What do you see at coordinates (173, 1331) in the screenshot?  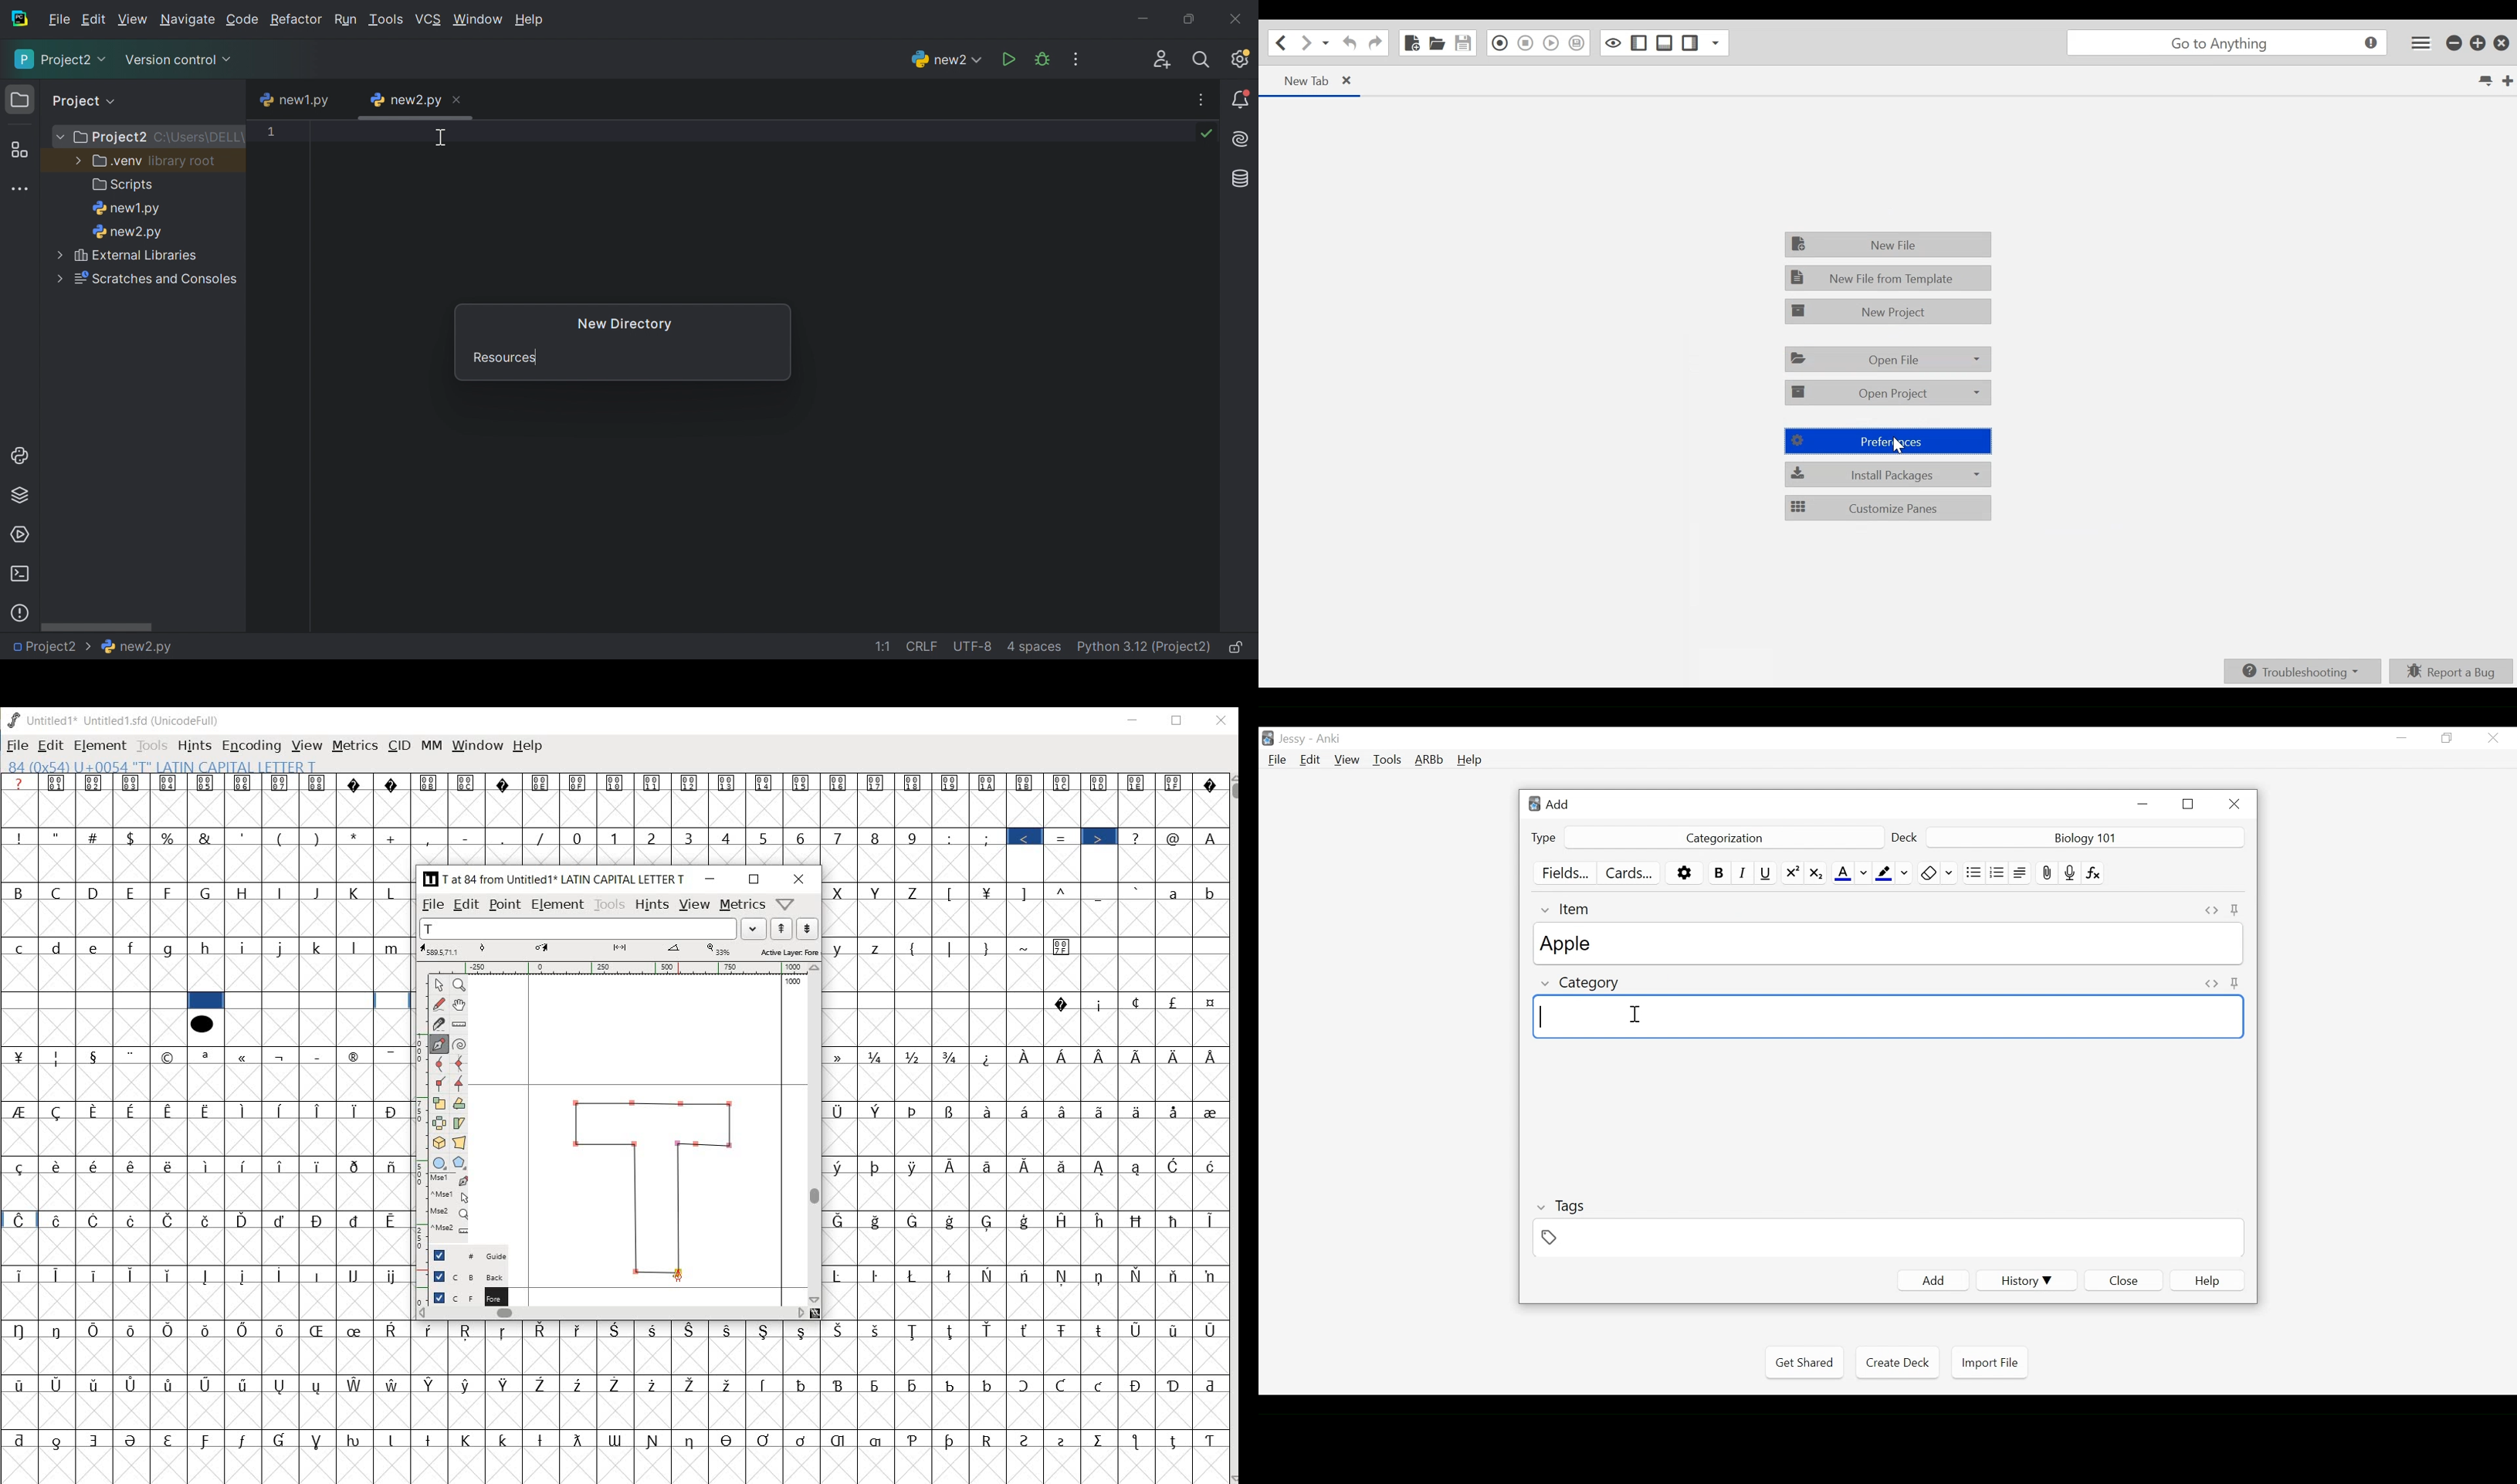 I see `Symbol` at bounding box center [173, 1331].